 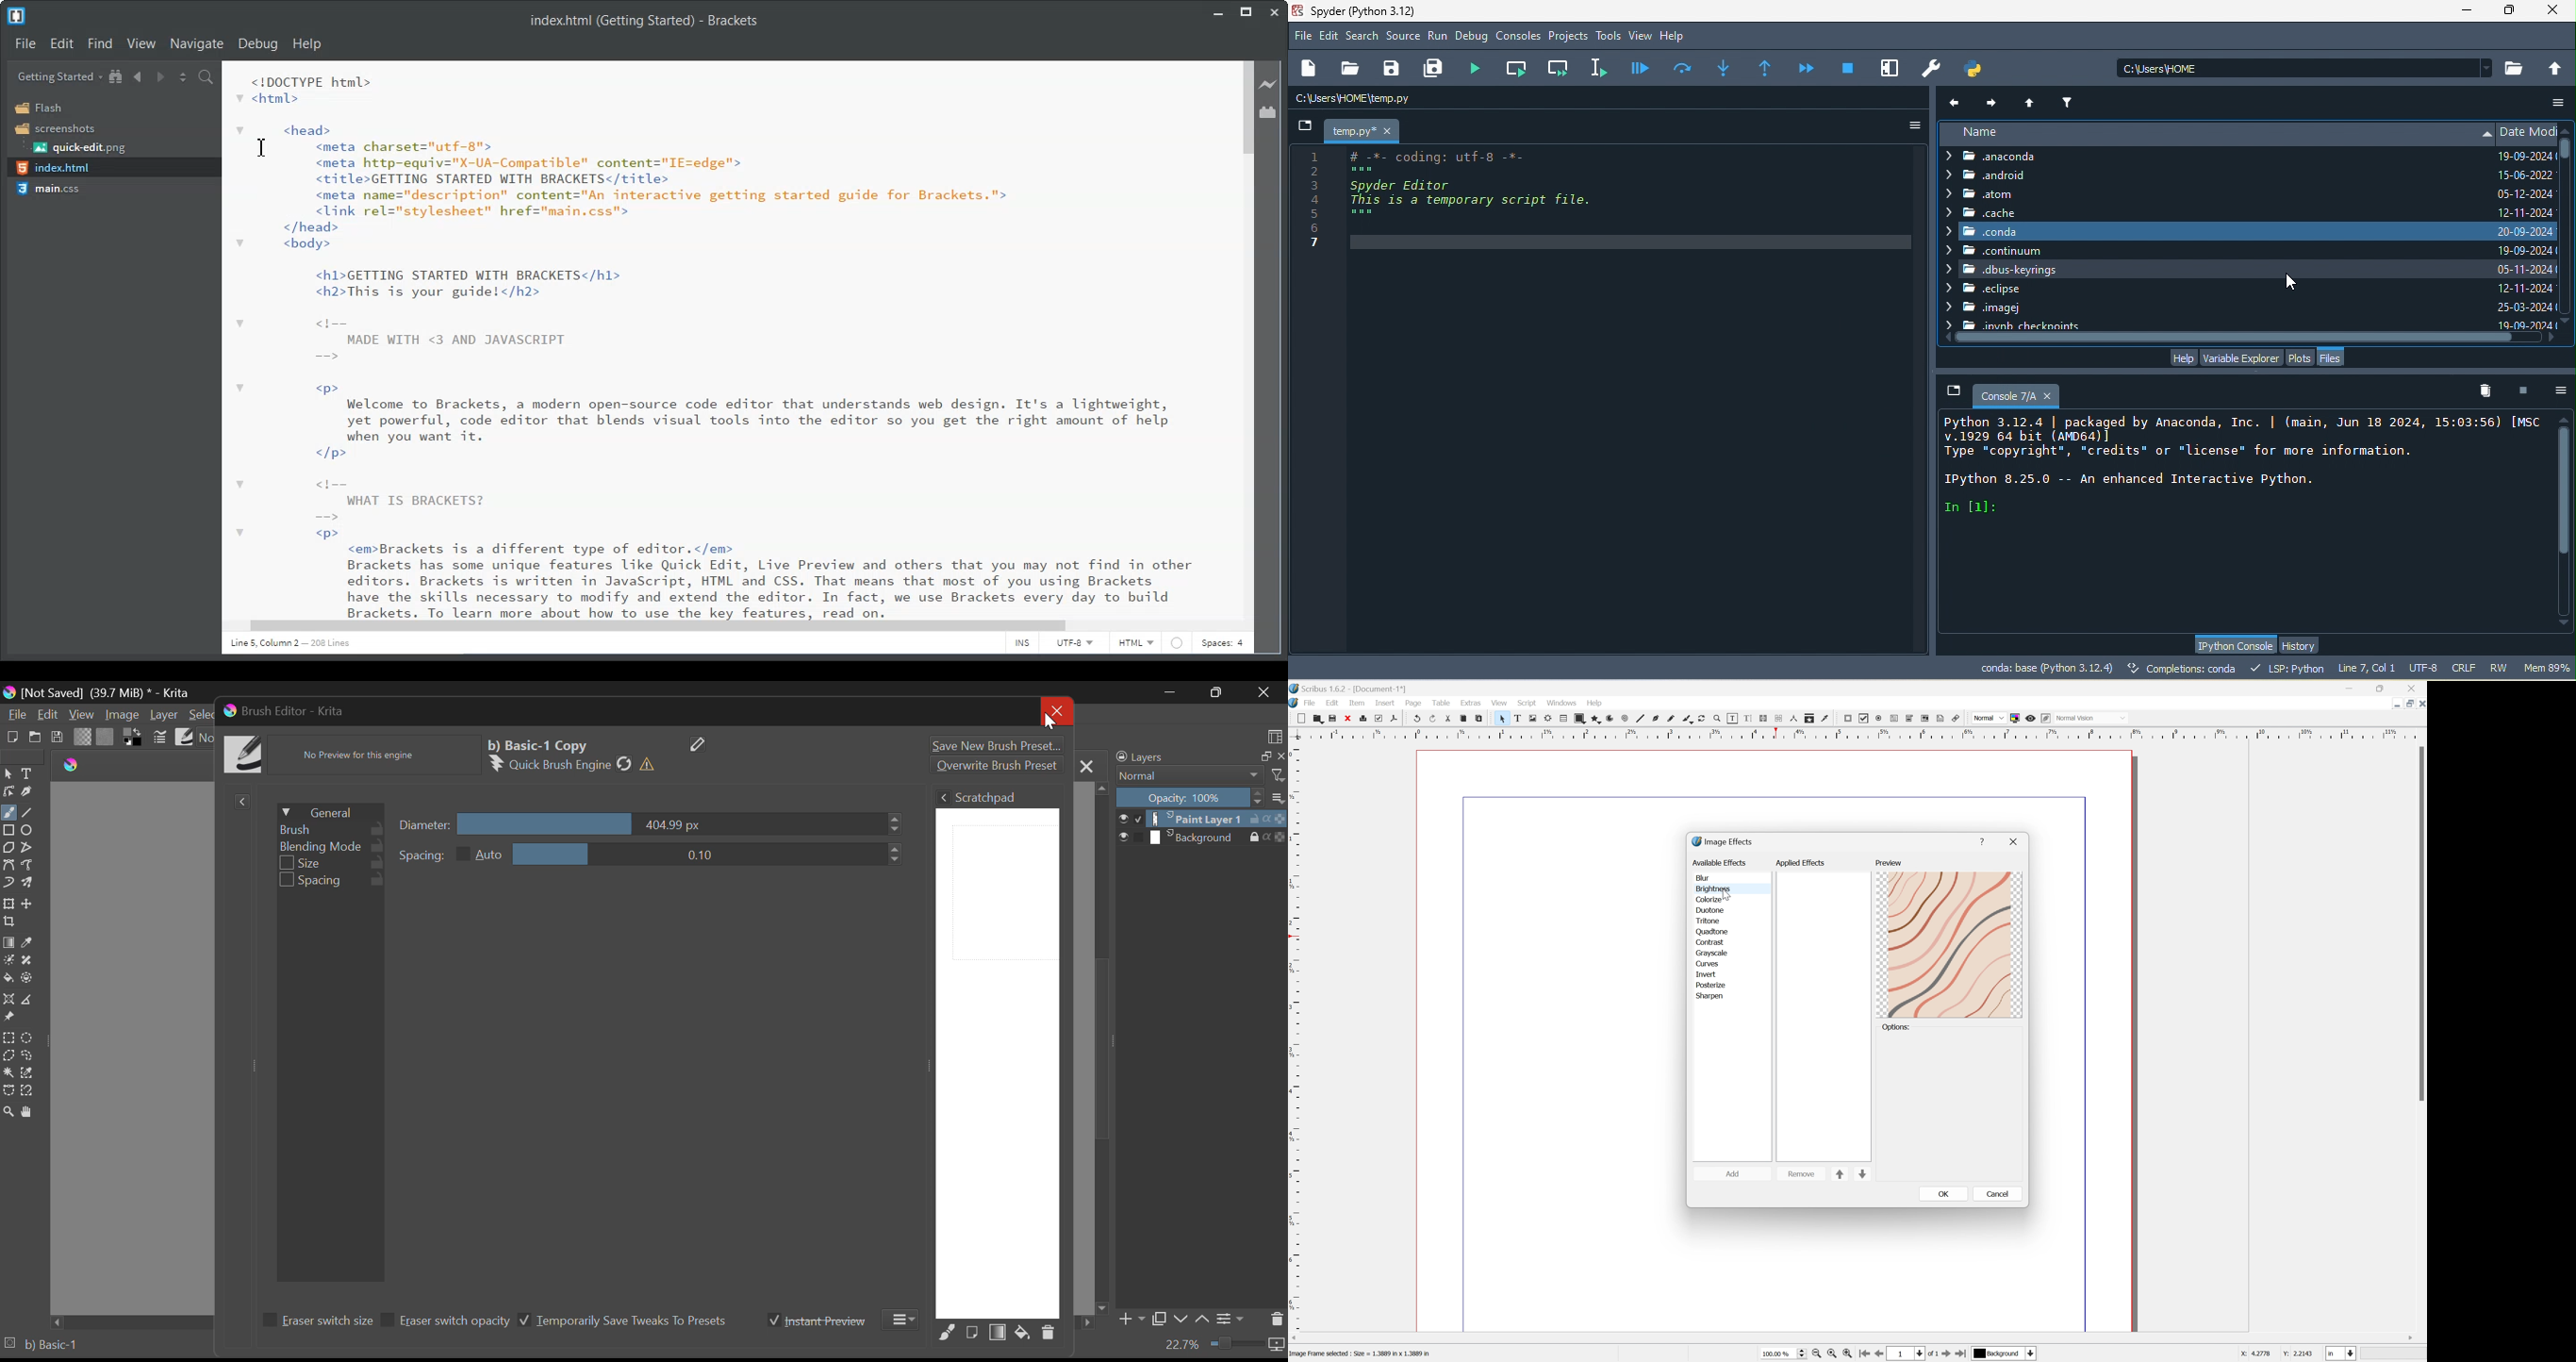 What do you see at coordinates (288, 643) in the screenshot?
I see `line 1 column 5 208 lines` at bounding box center [288, 643].